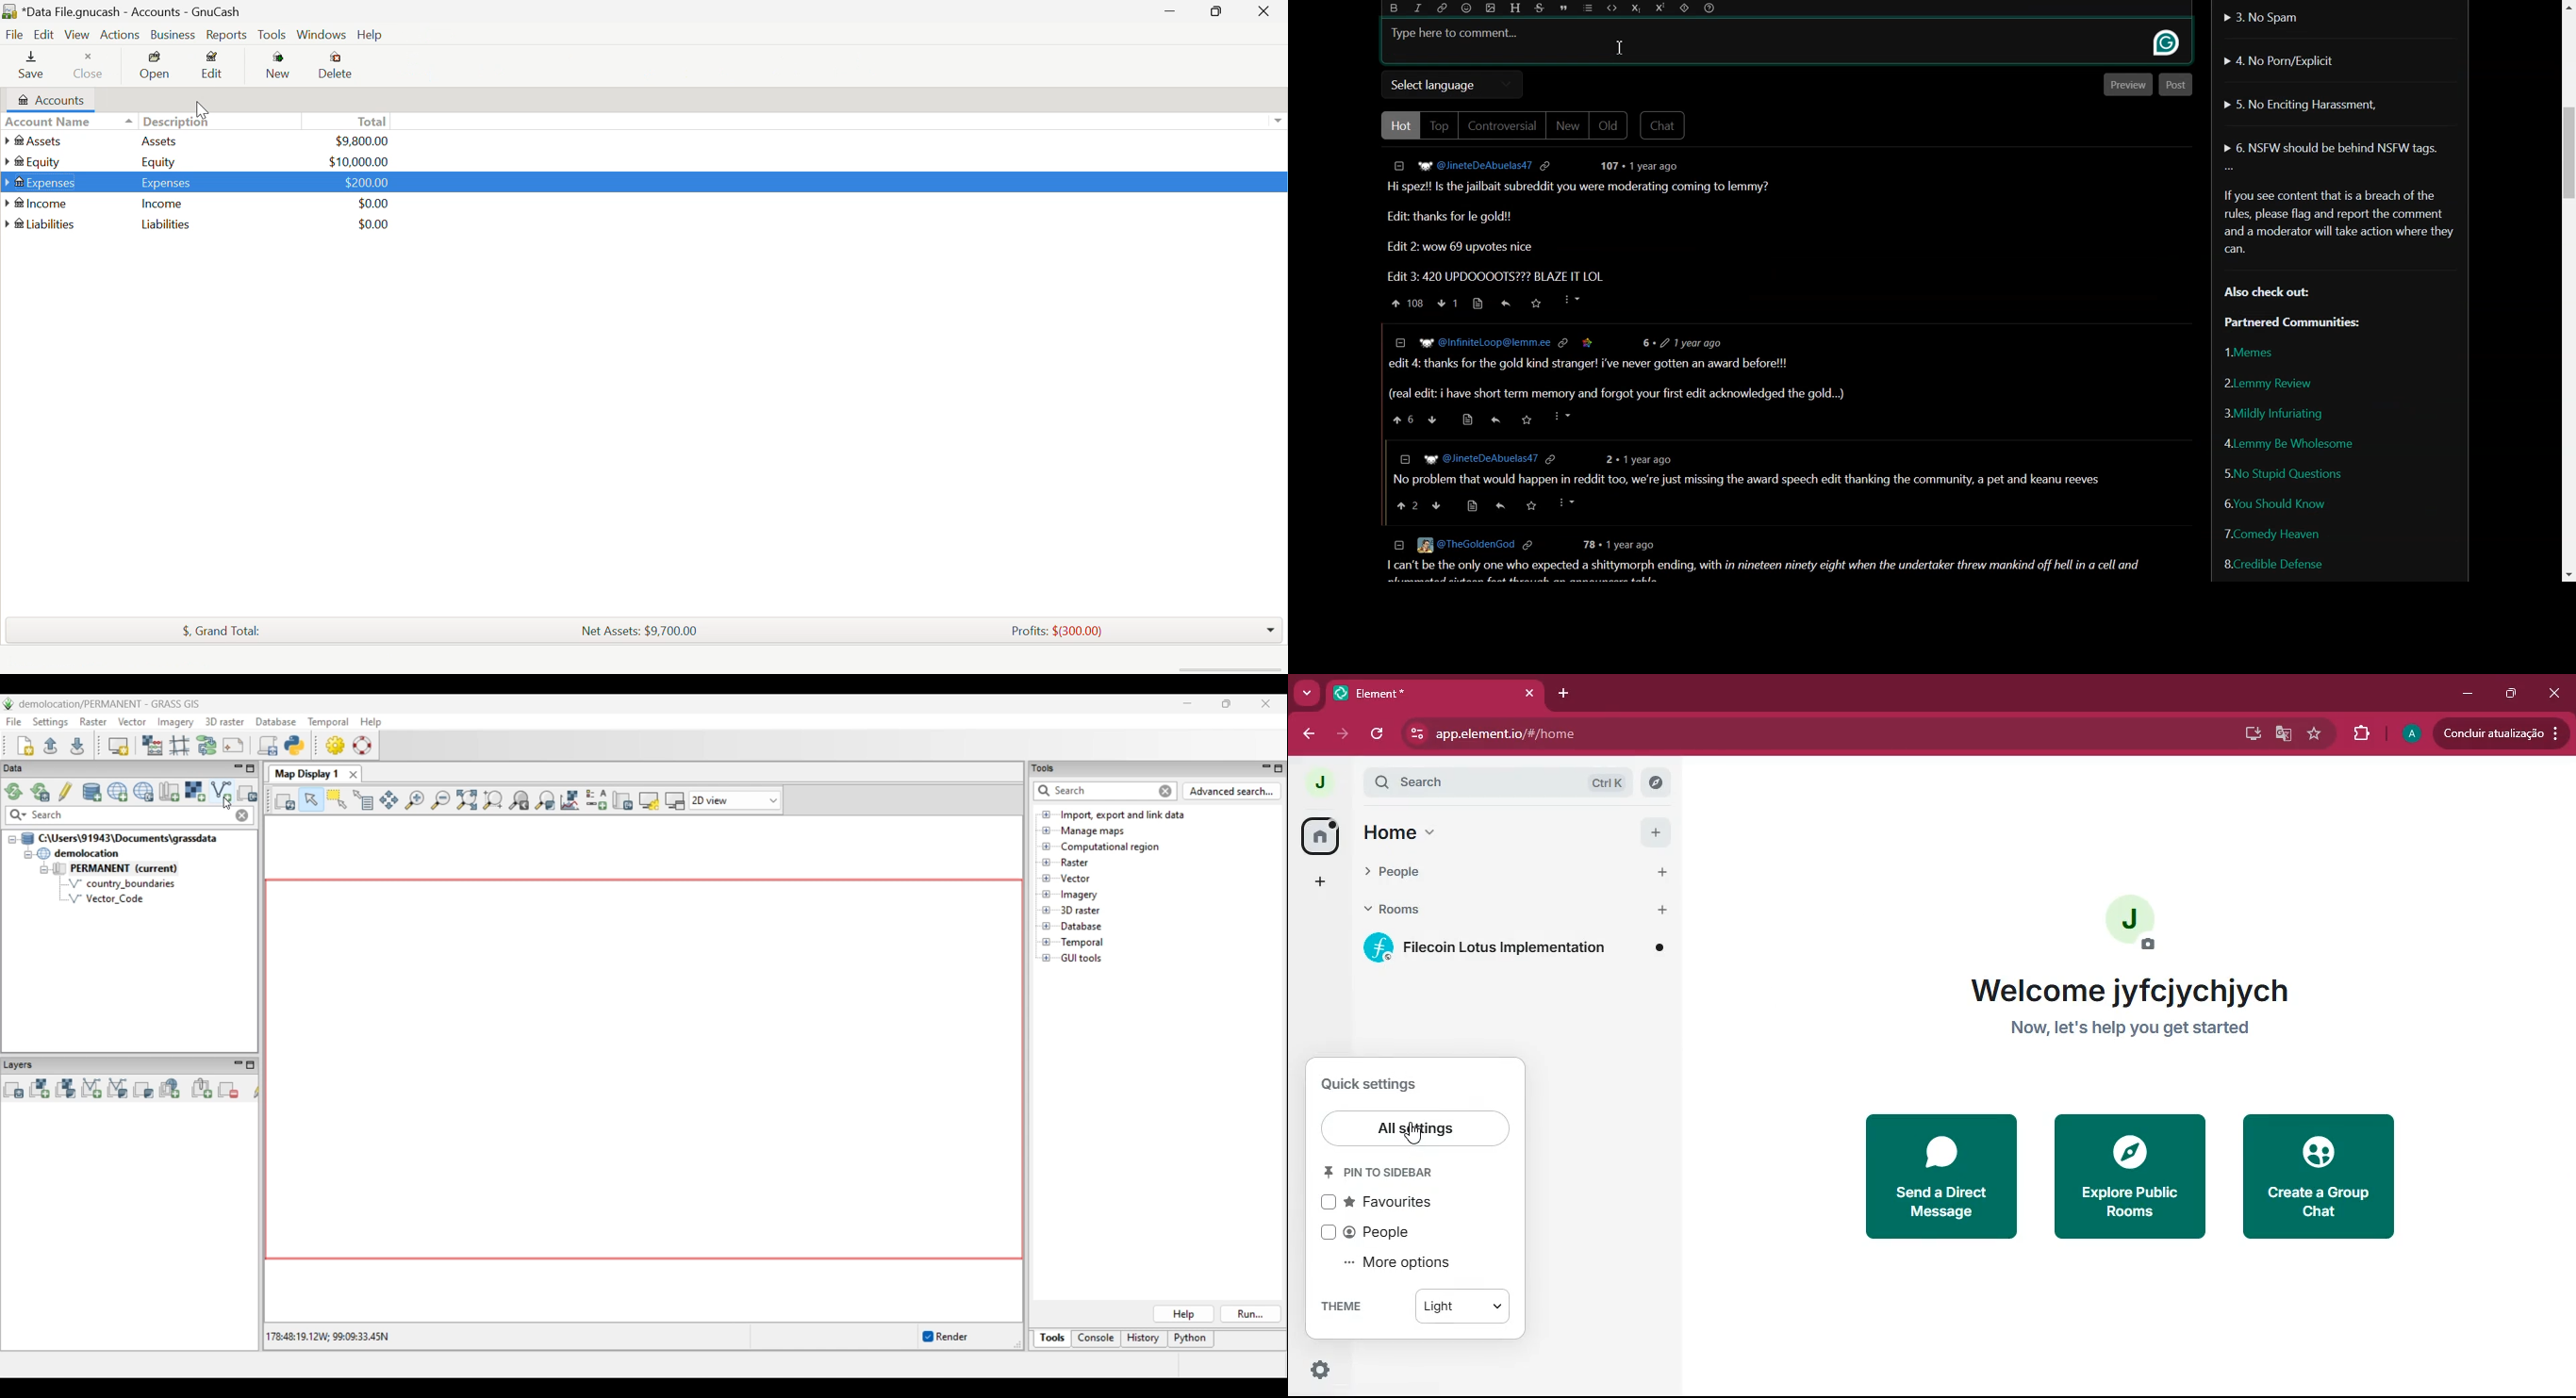  What do you see at coordinates (176, 122) in the screenshot?
I see `Descriptions` at bounding box center [176, 122].